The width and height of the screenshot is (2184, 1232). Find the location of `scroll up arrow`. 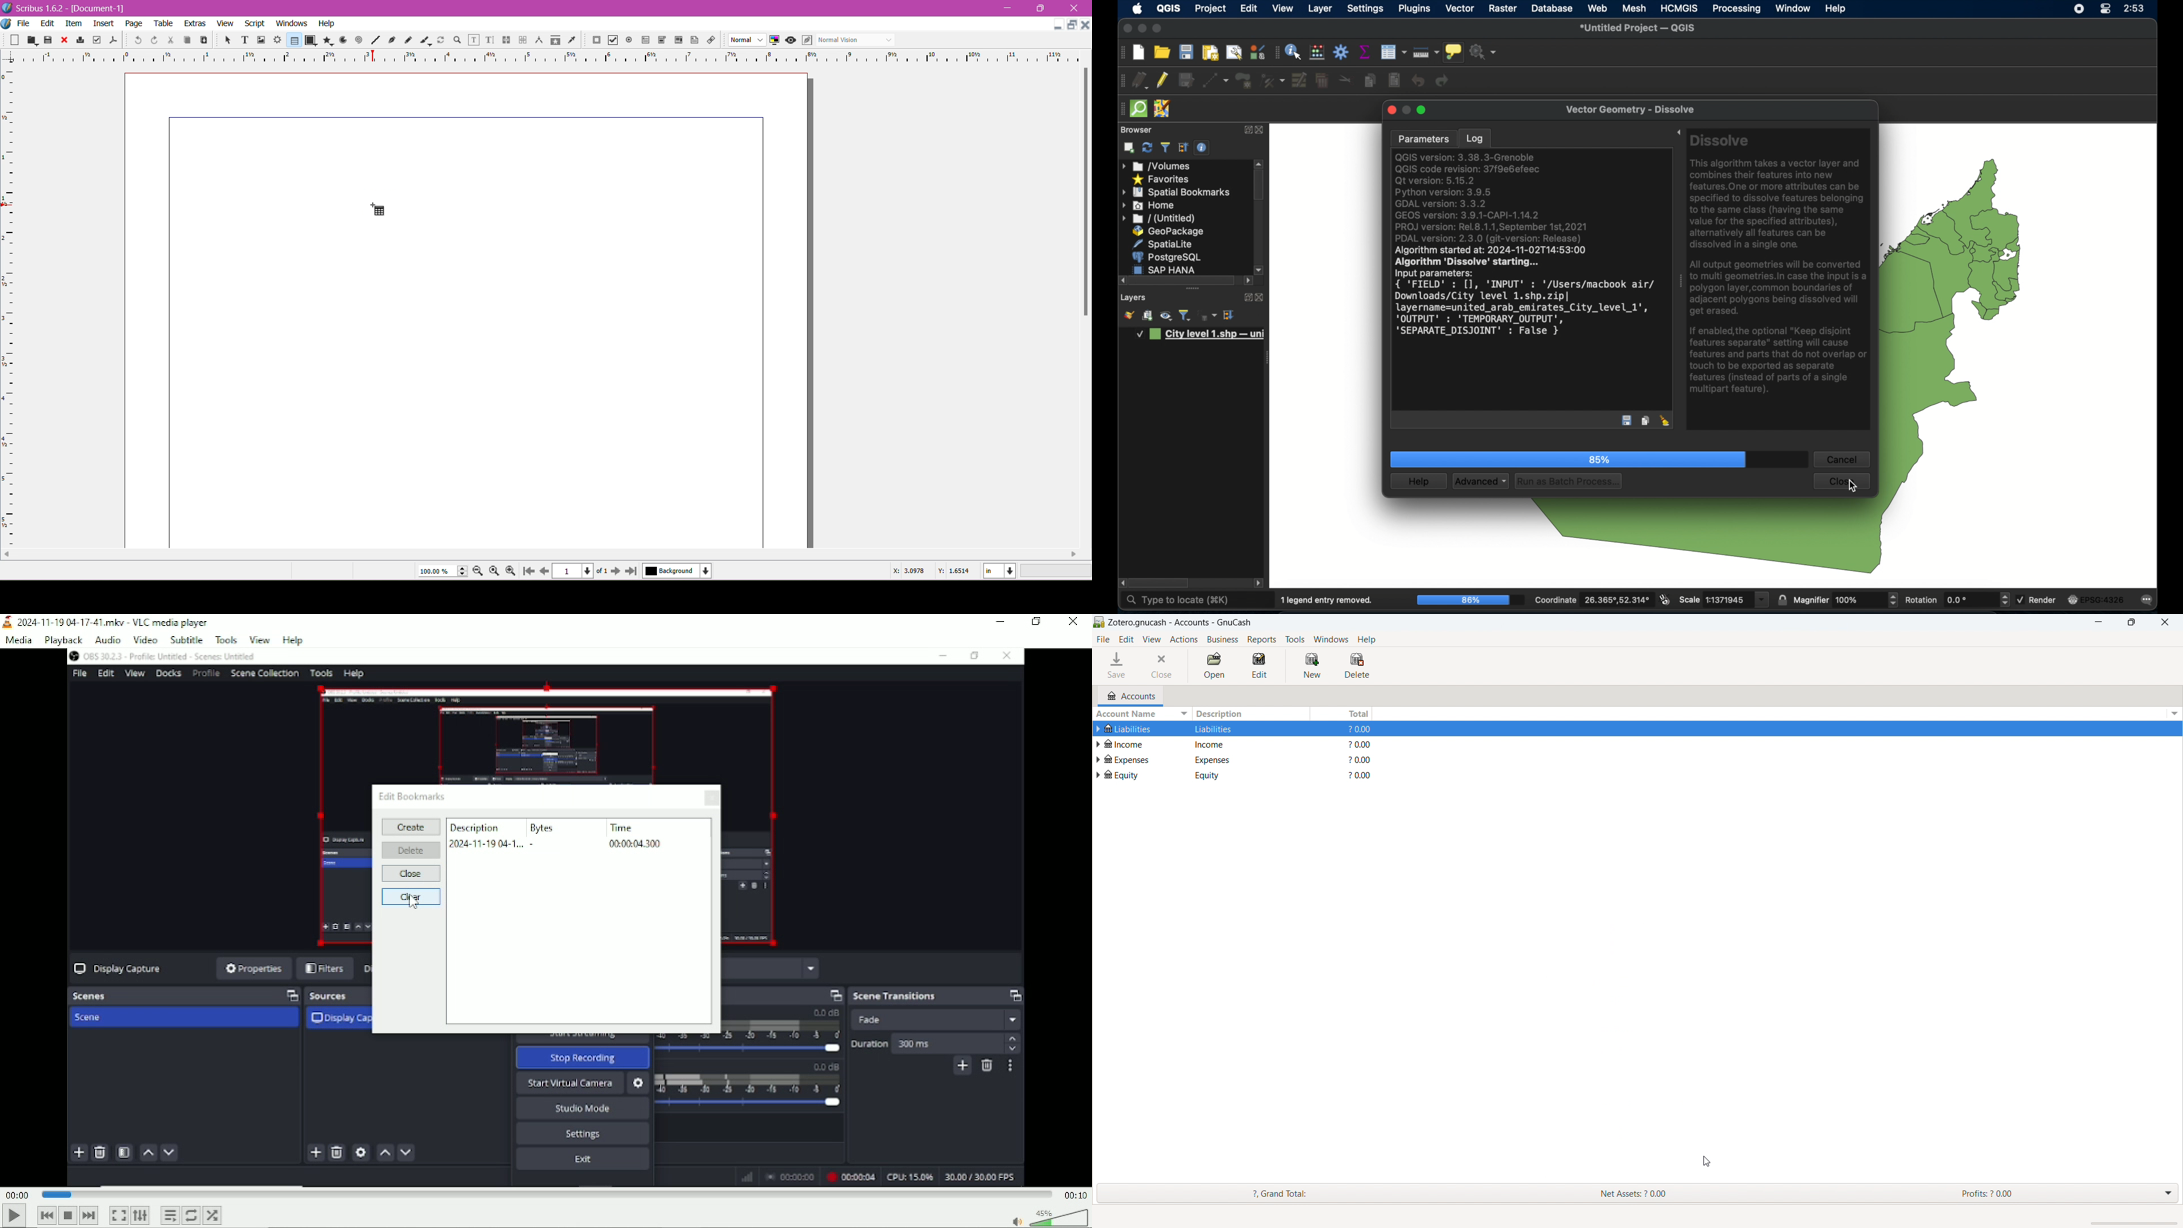

scroll up arrow is located at coordinates (1260, 163).